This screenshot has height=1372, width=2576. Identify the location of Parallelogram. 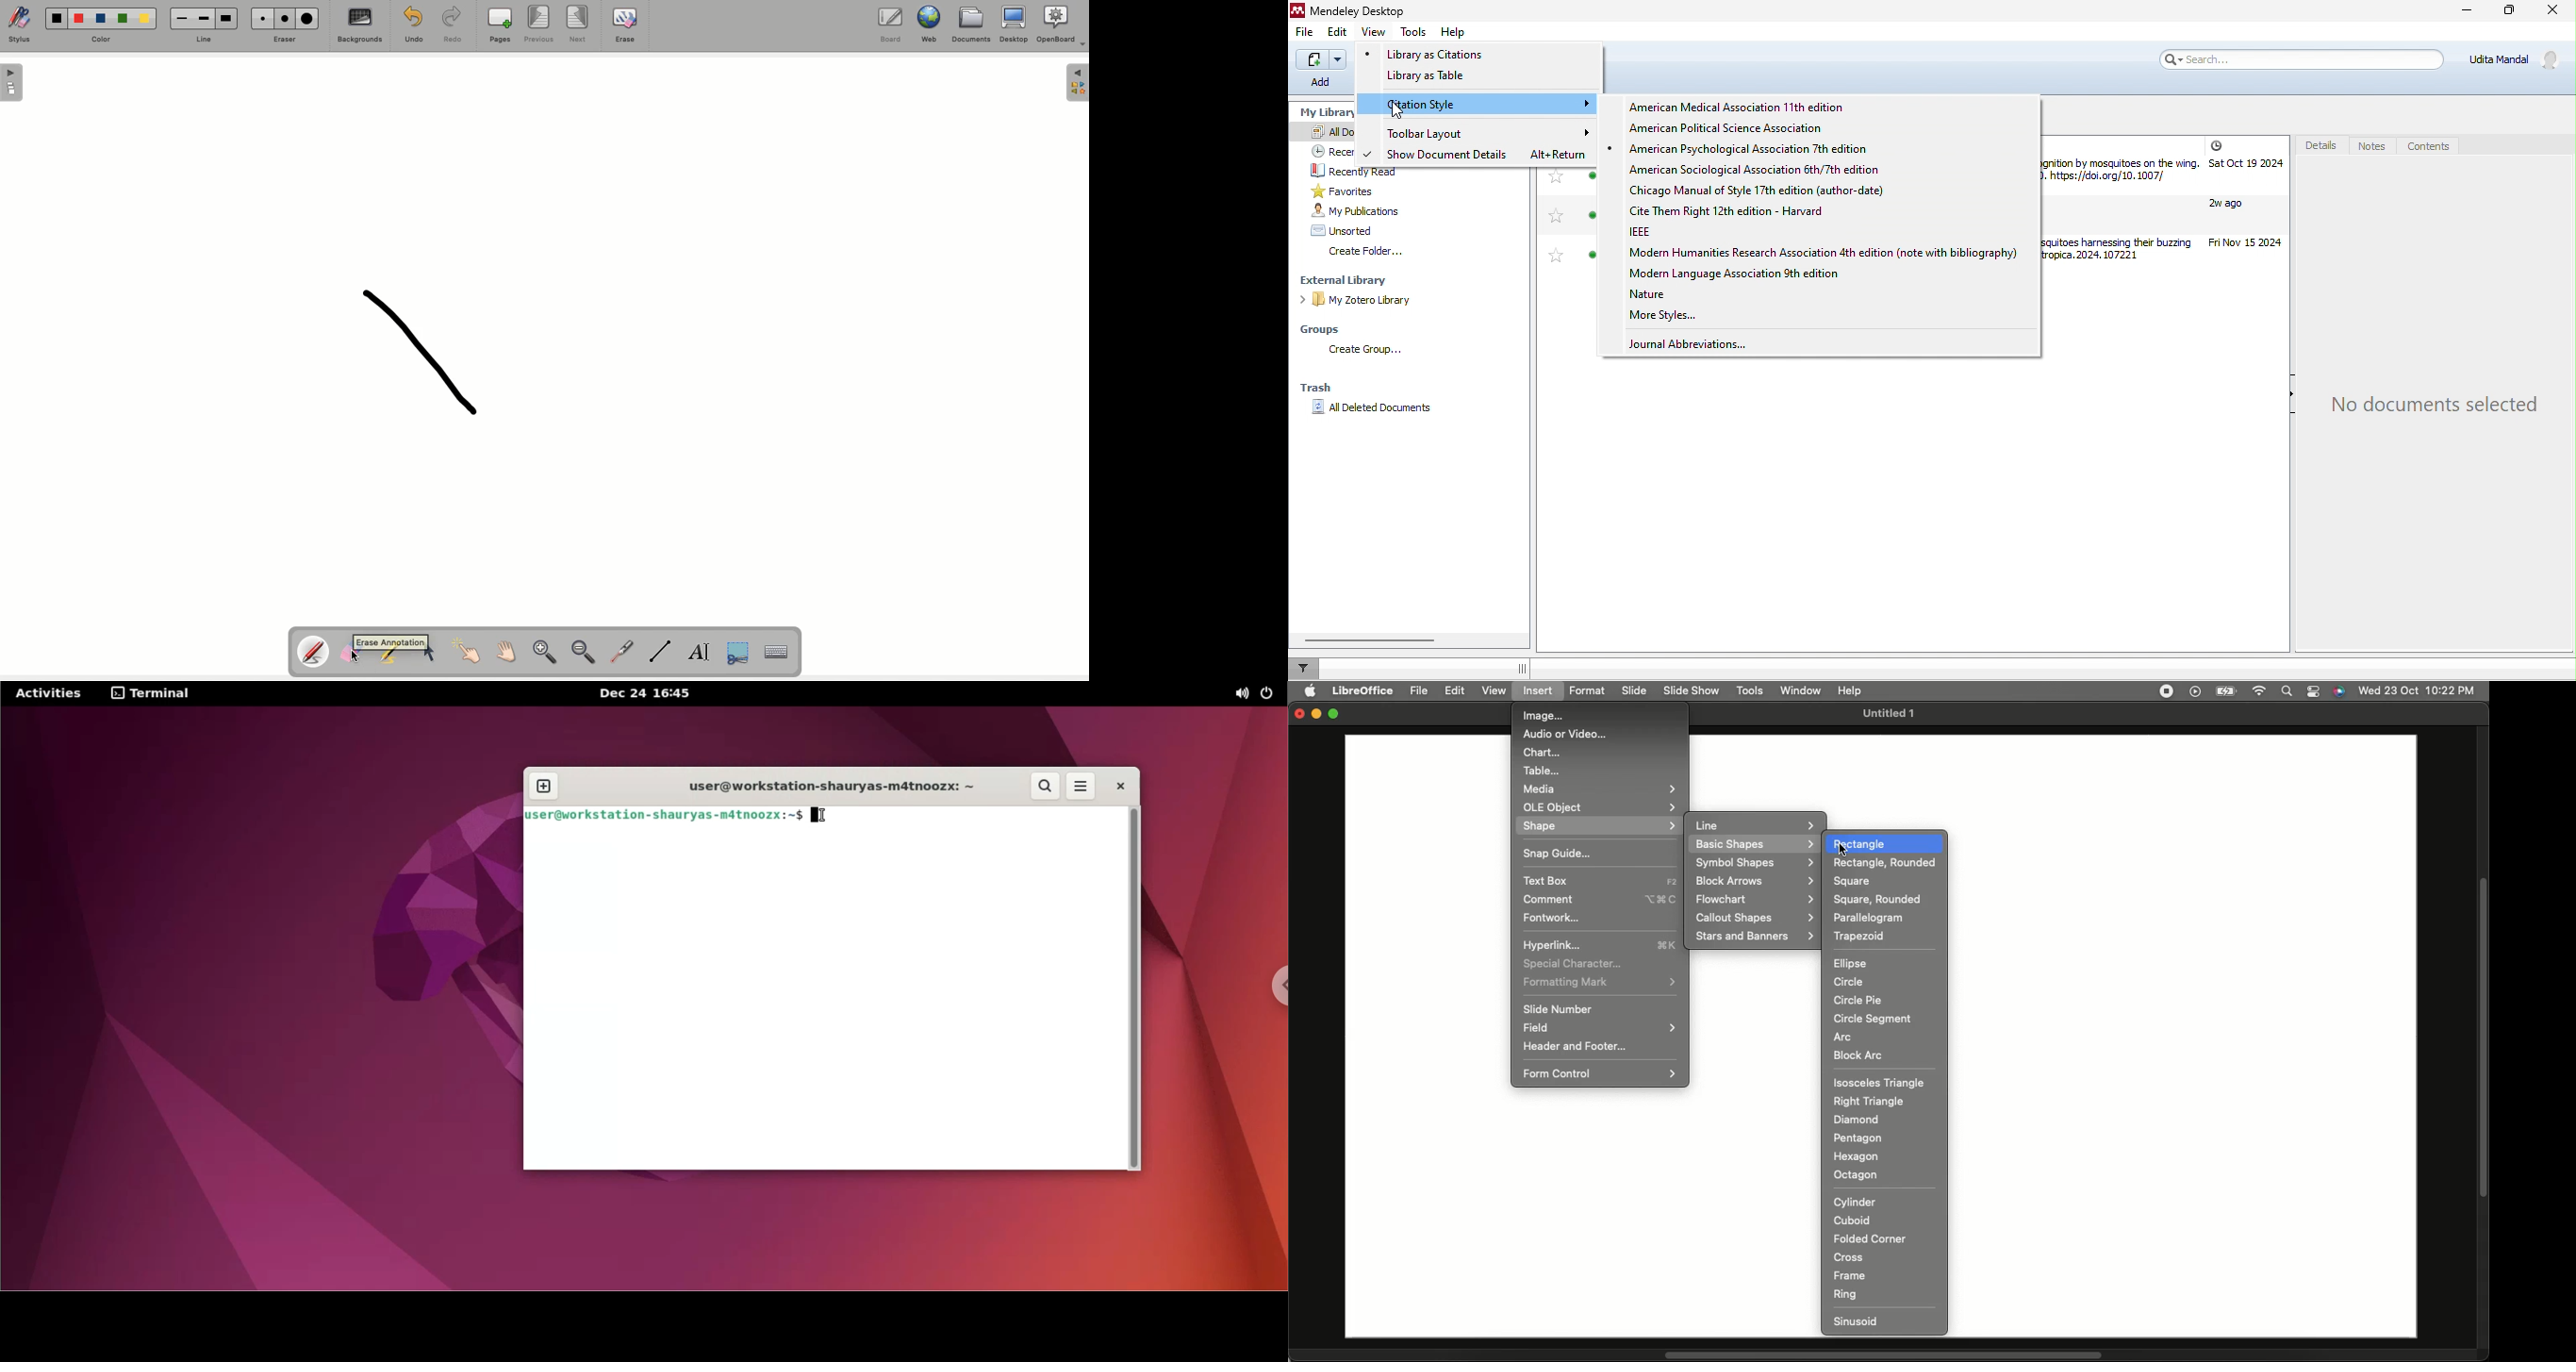
(1868, 917).